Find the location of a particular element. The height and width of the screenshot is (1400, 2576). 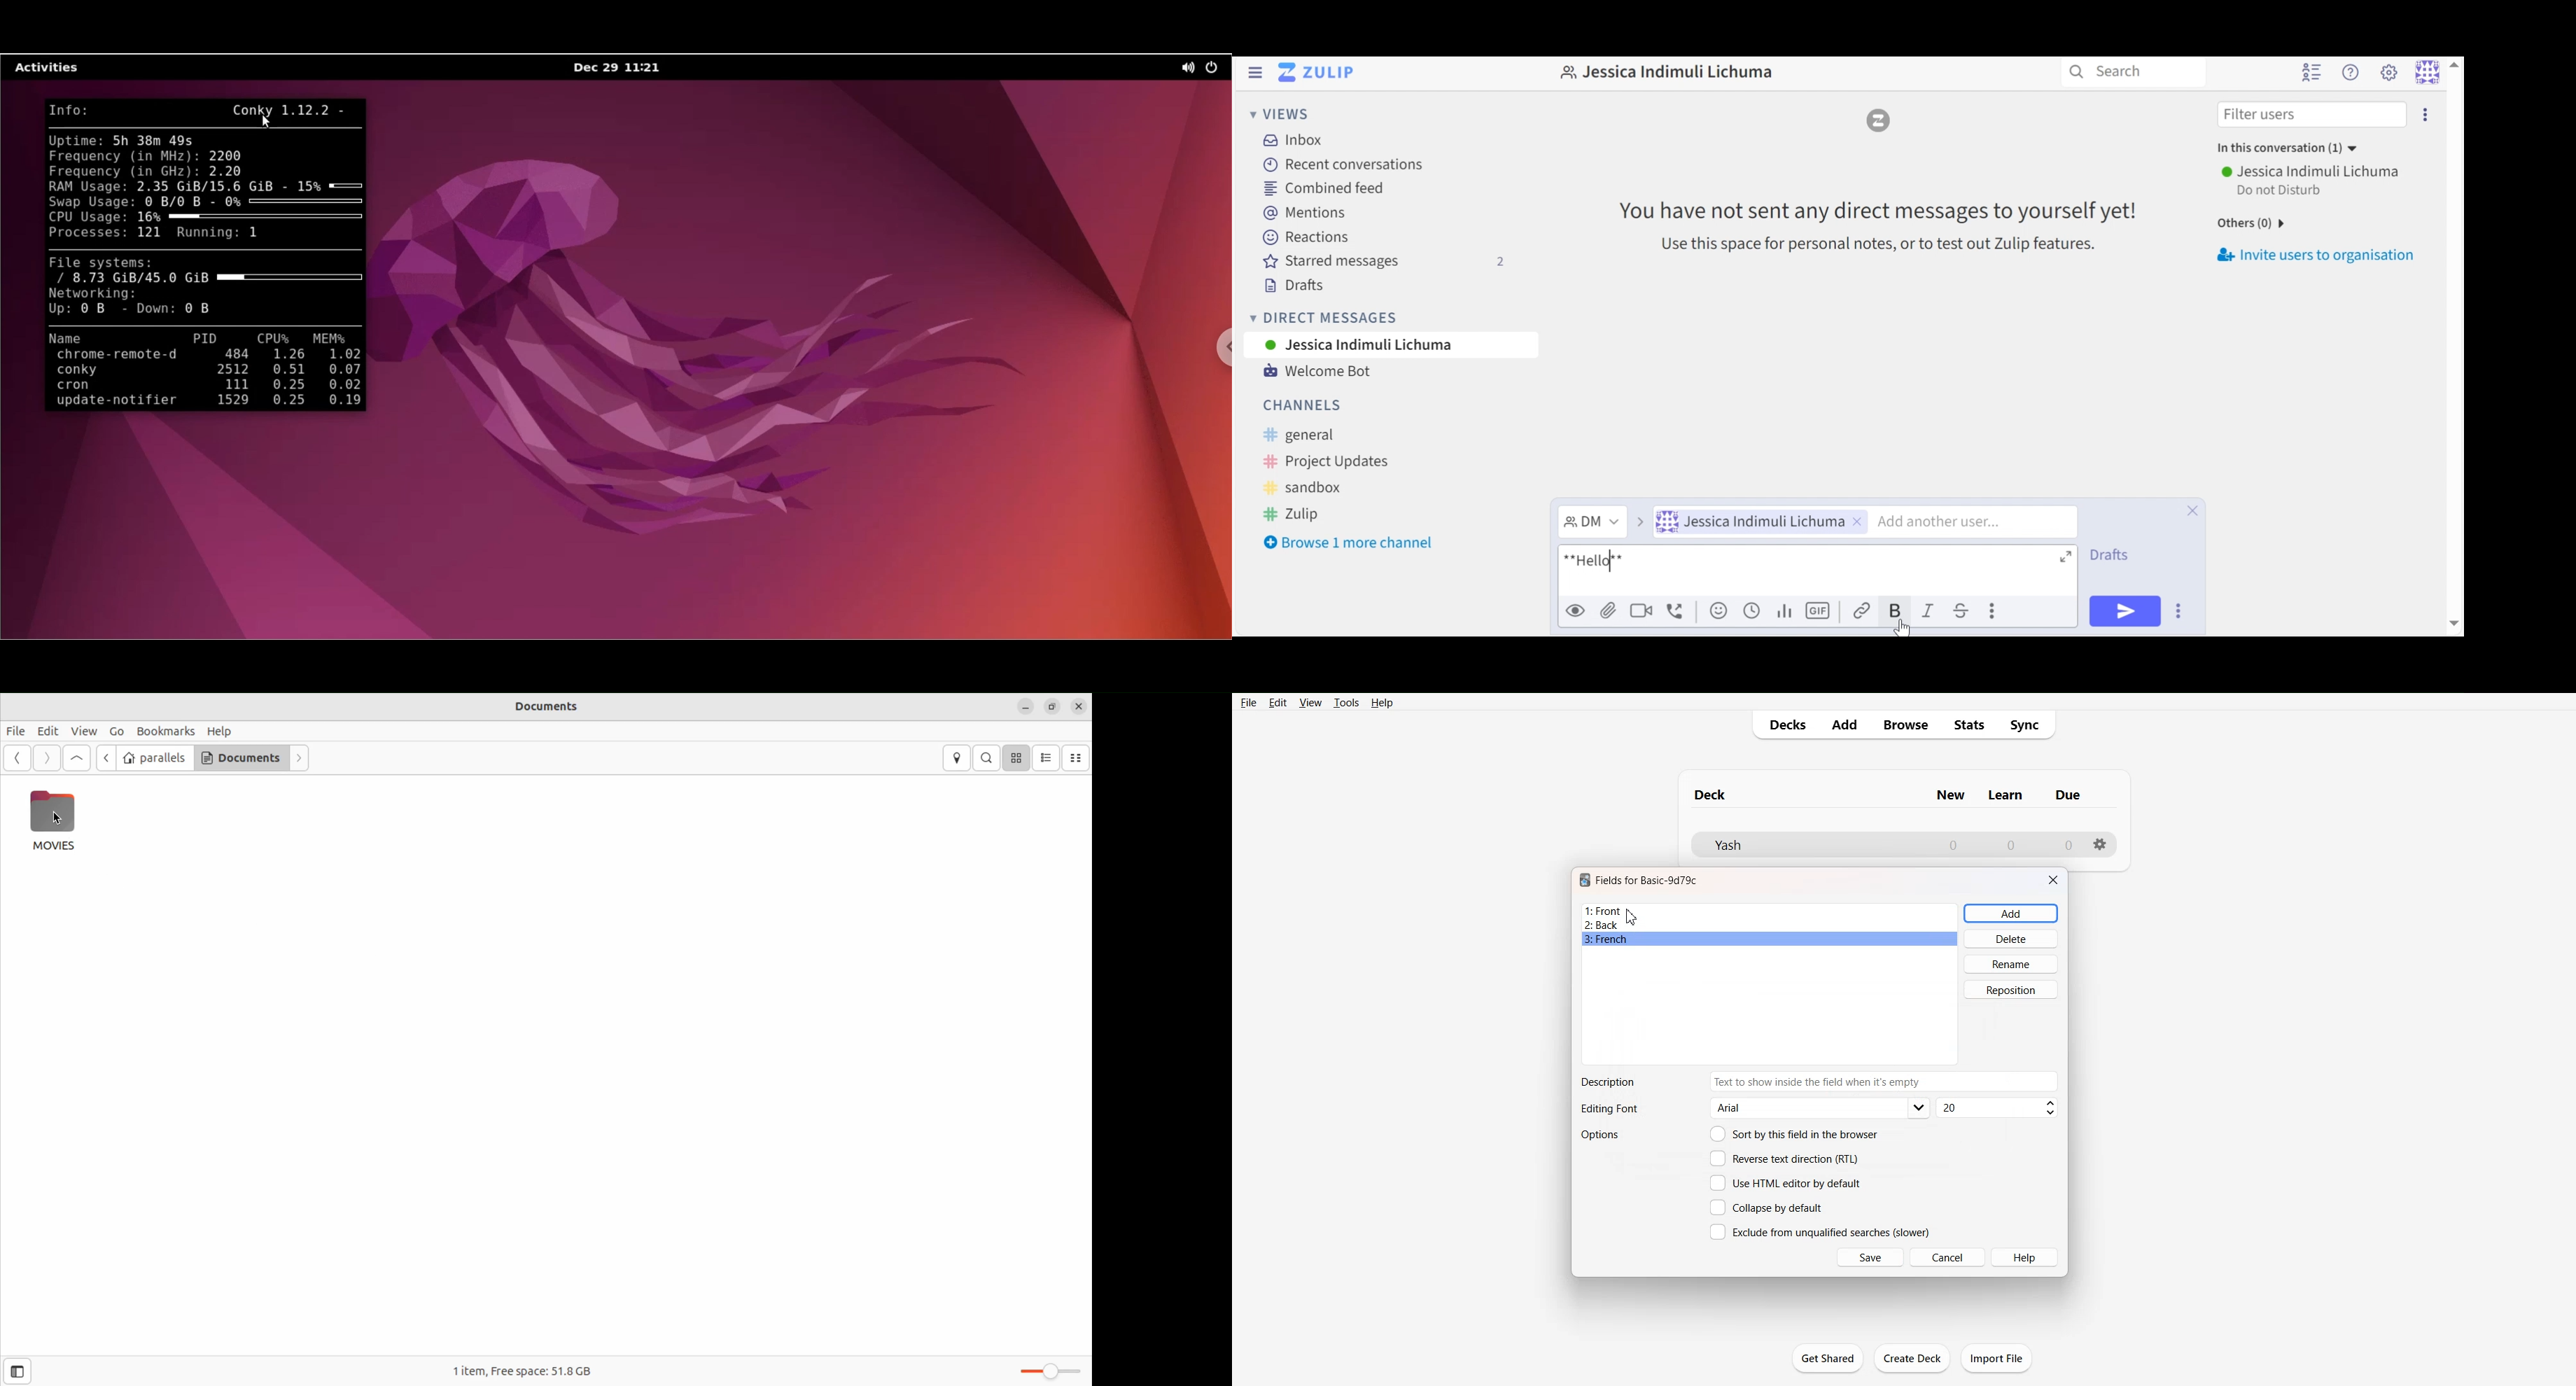

Exclude from unqualified searches (slower) is located at coordinates (1819, 1231).